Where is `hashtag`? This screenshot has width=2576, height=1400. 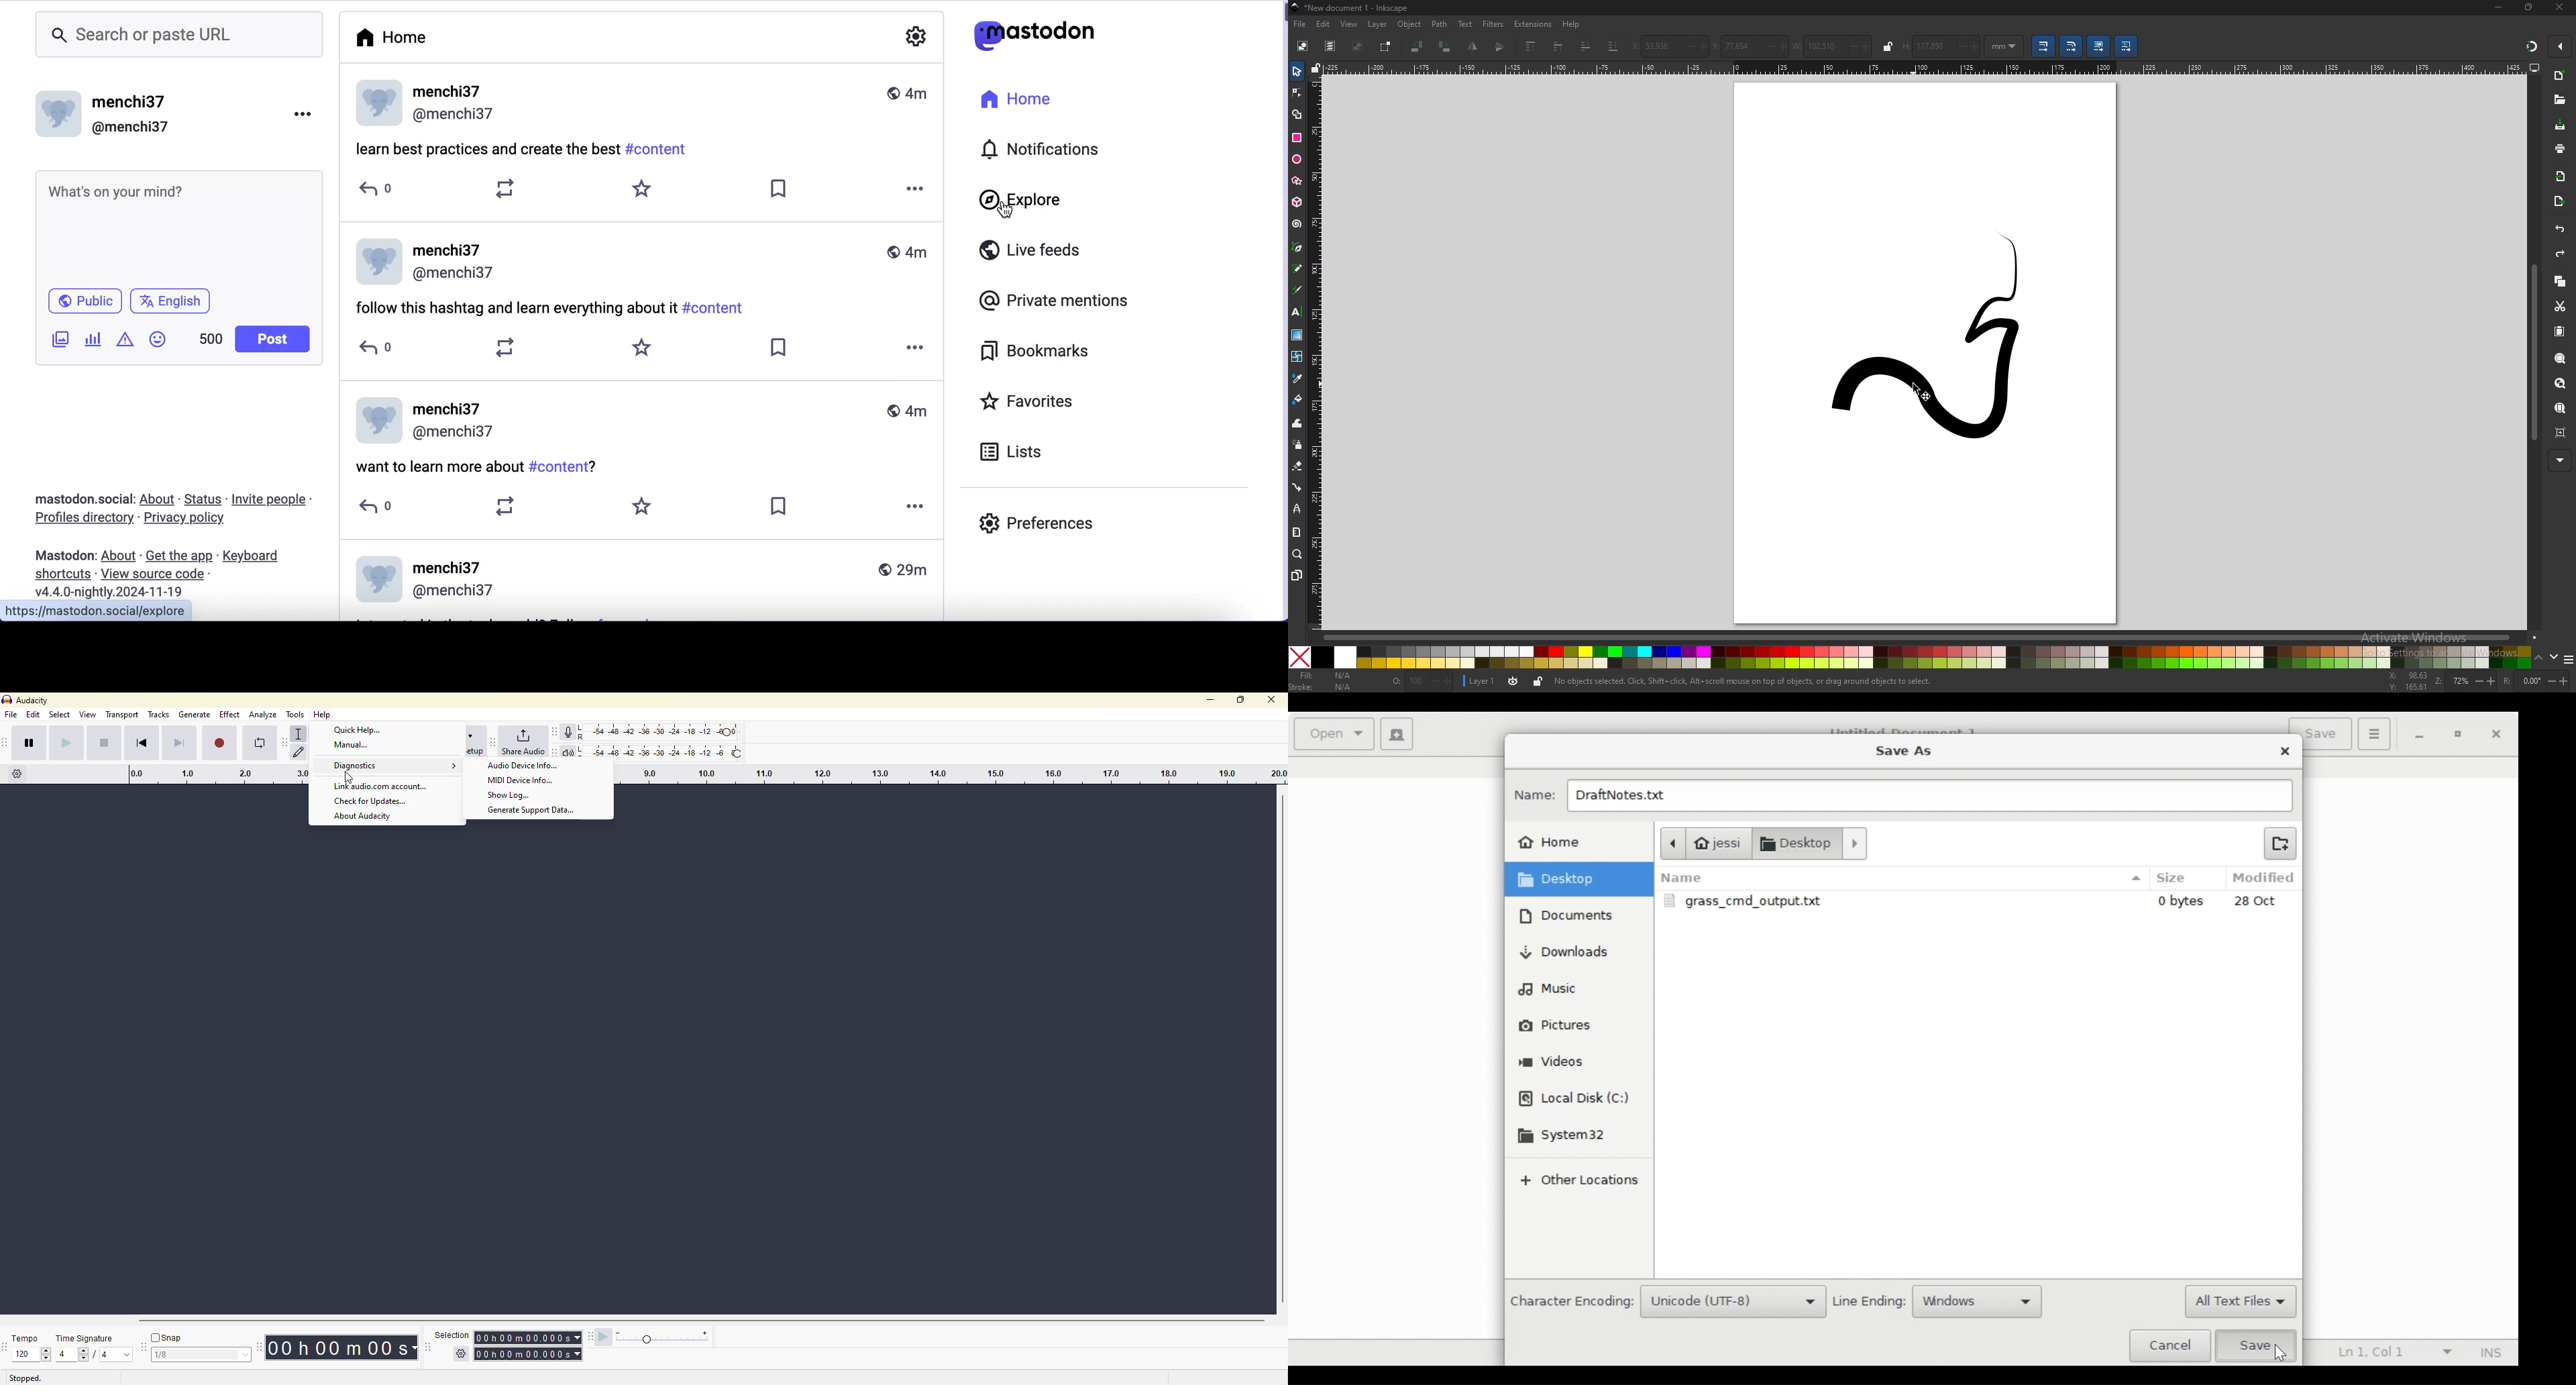
hashtag is located at coordinates (564, 468).